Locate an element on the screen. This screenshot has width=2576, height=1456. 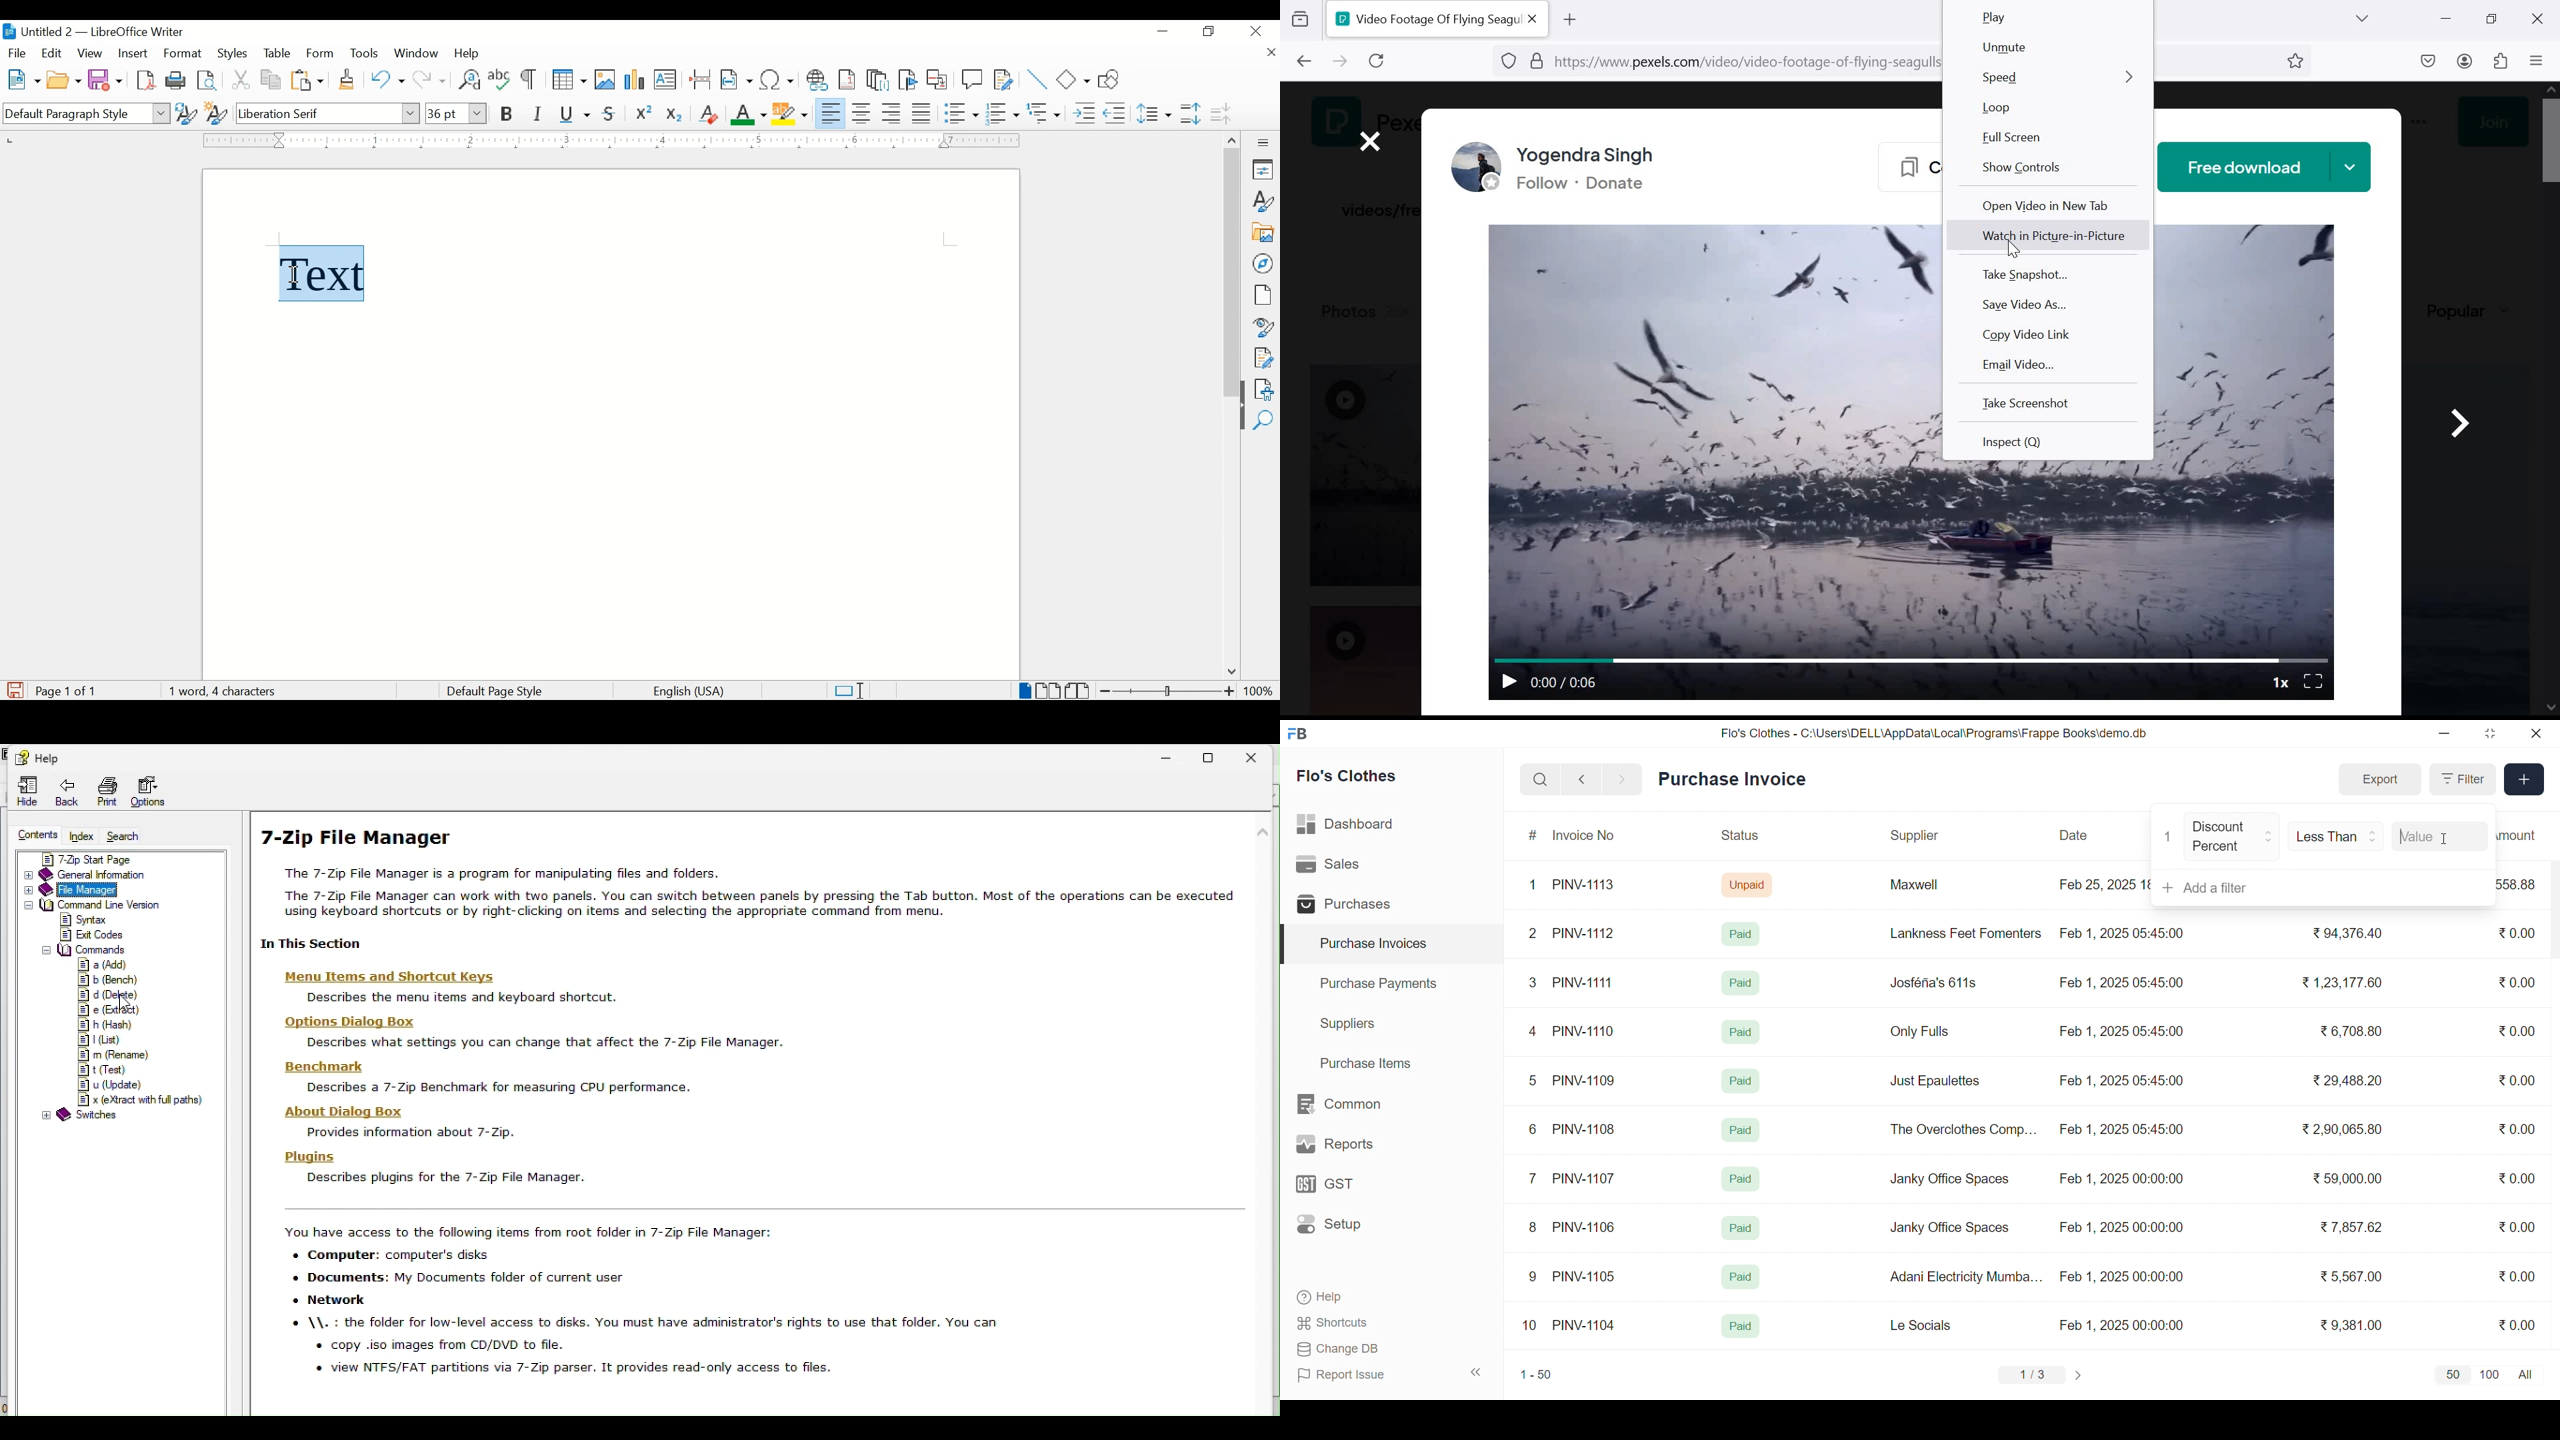
single page view is located at coordinates (1025, 691).